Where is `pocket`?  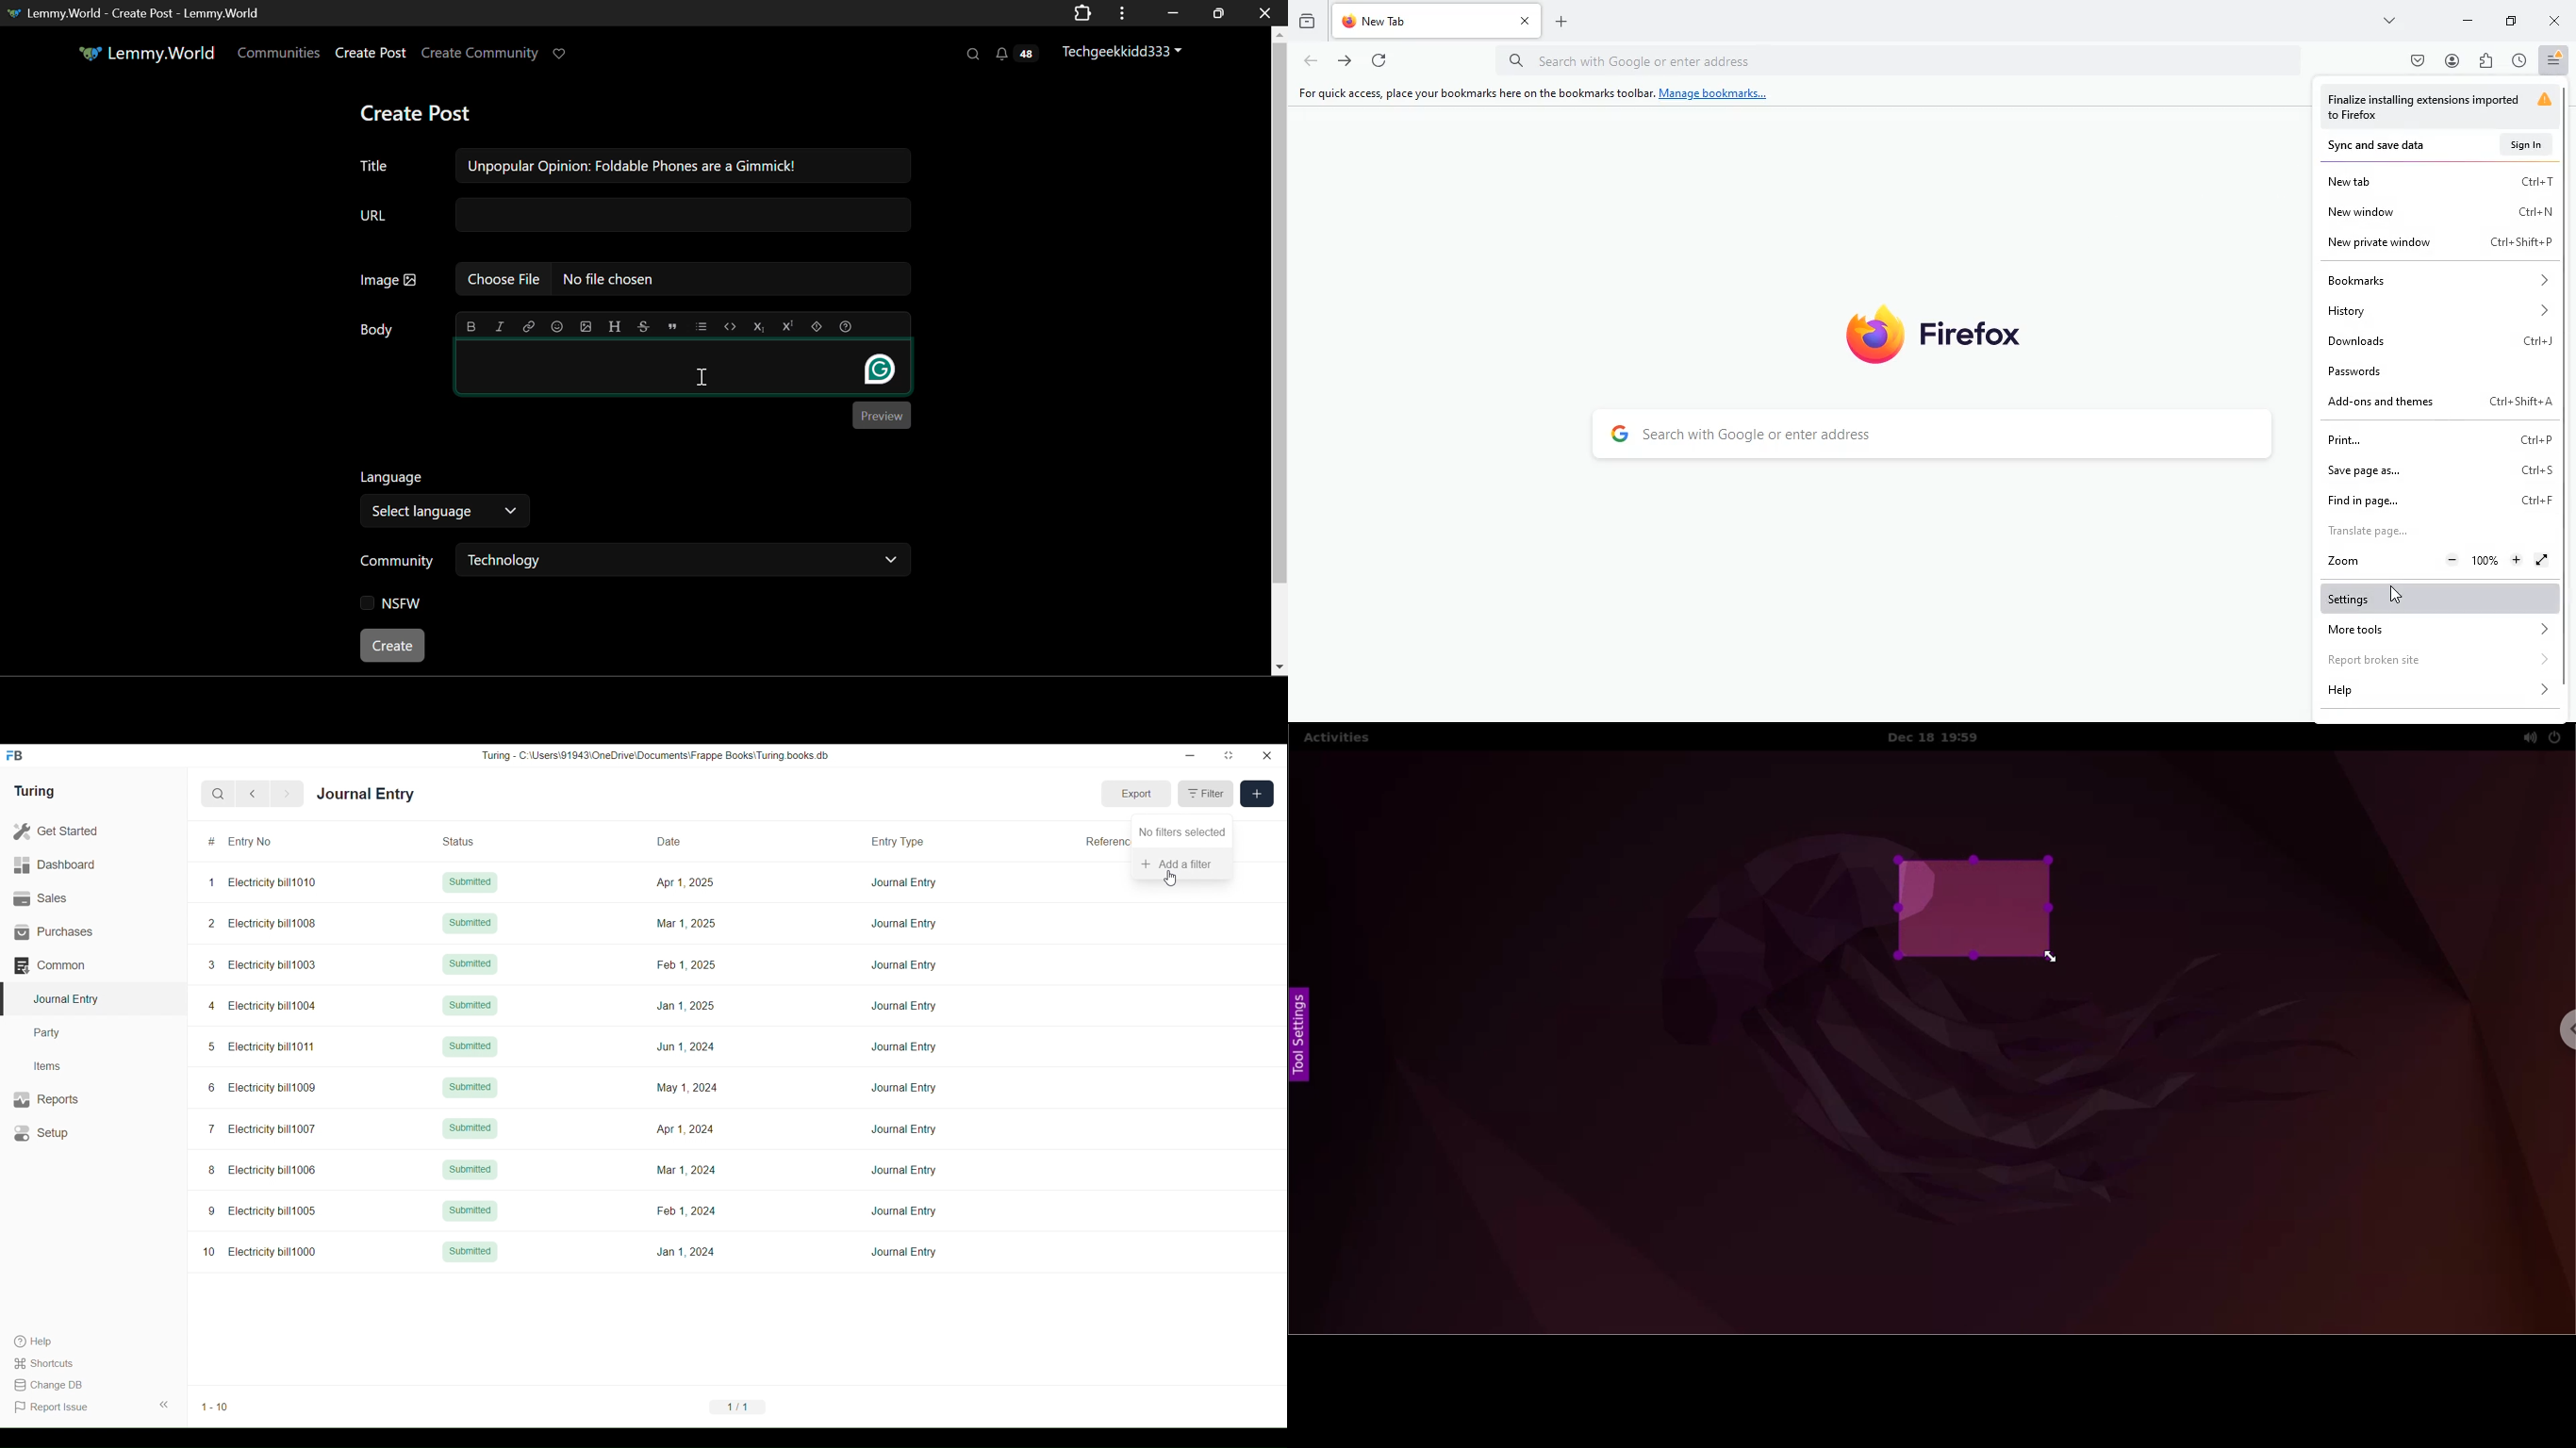 pocket is located at coordinates (2414, 61).